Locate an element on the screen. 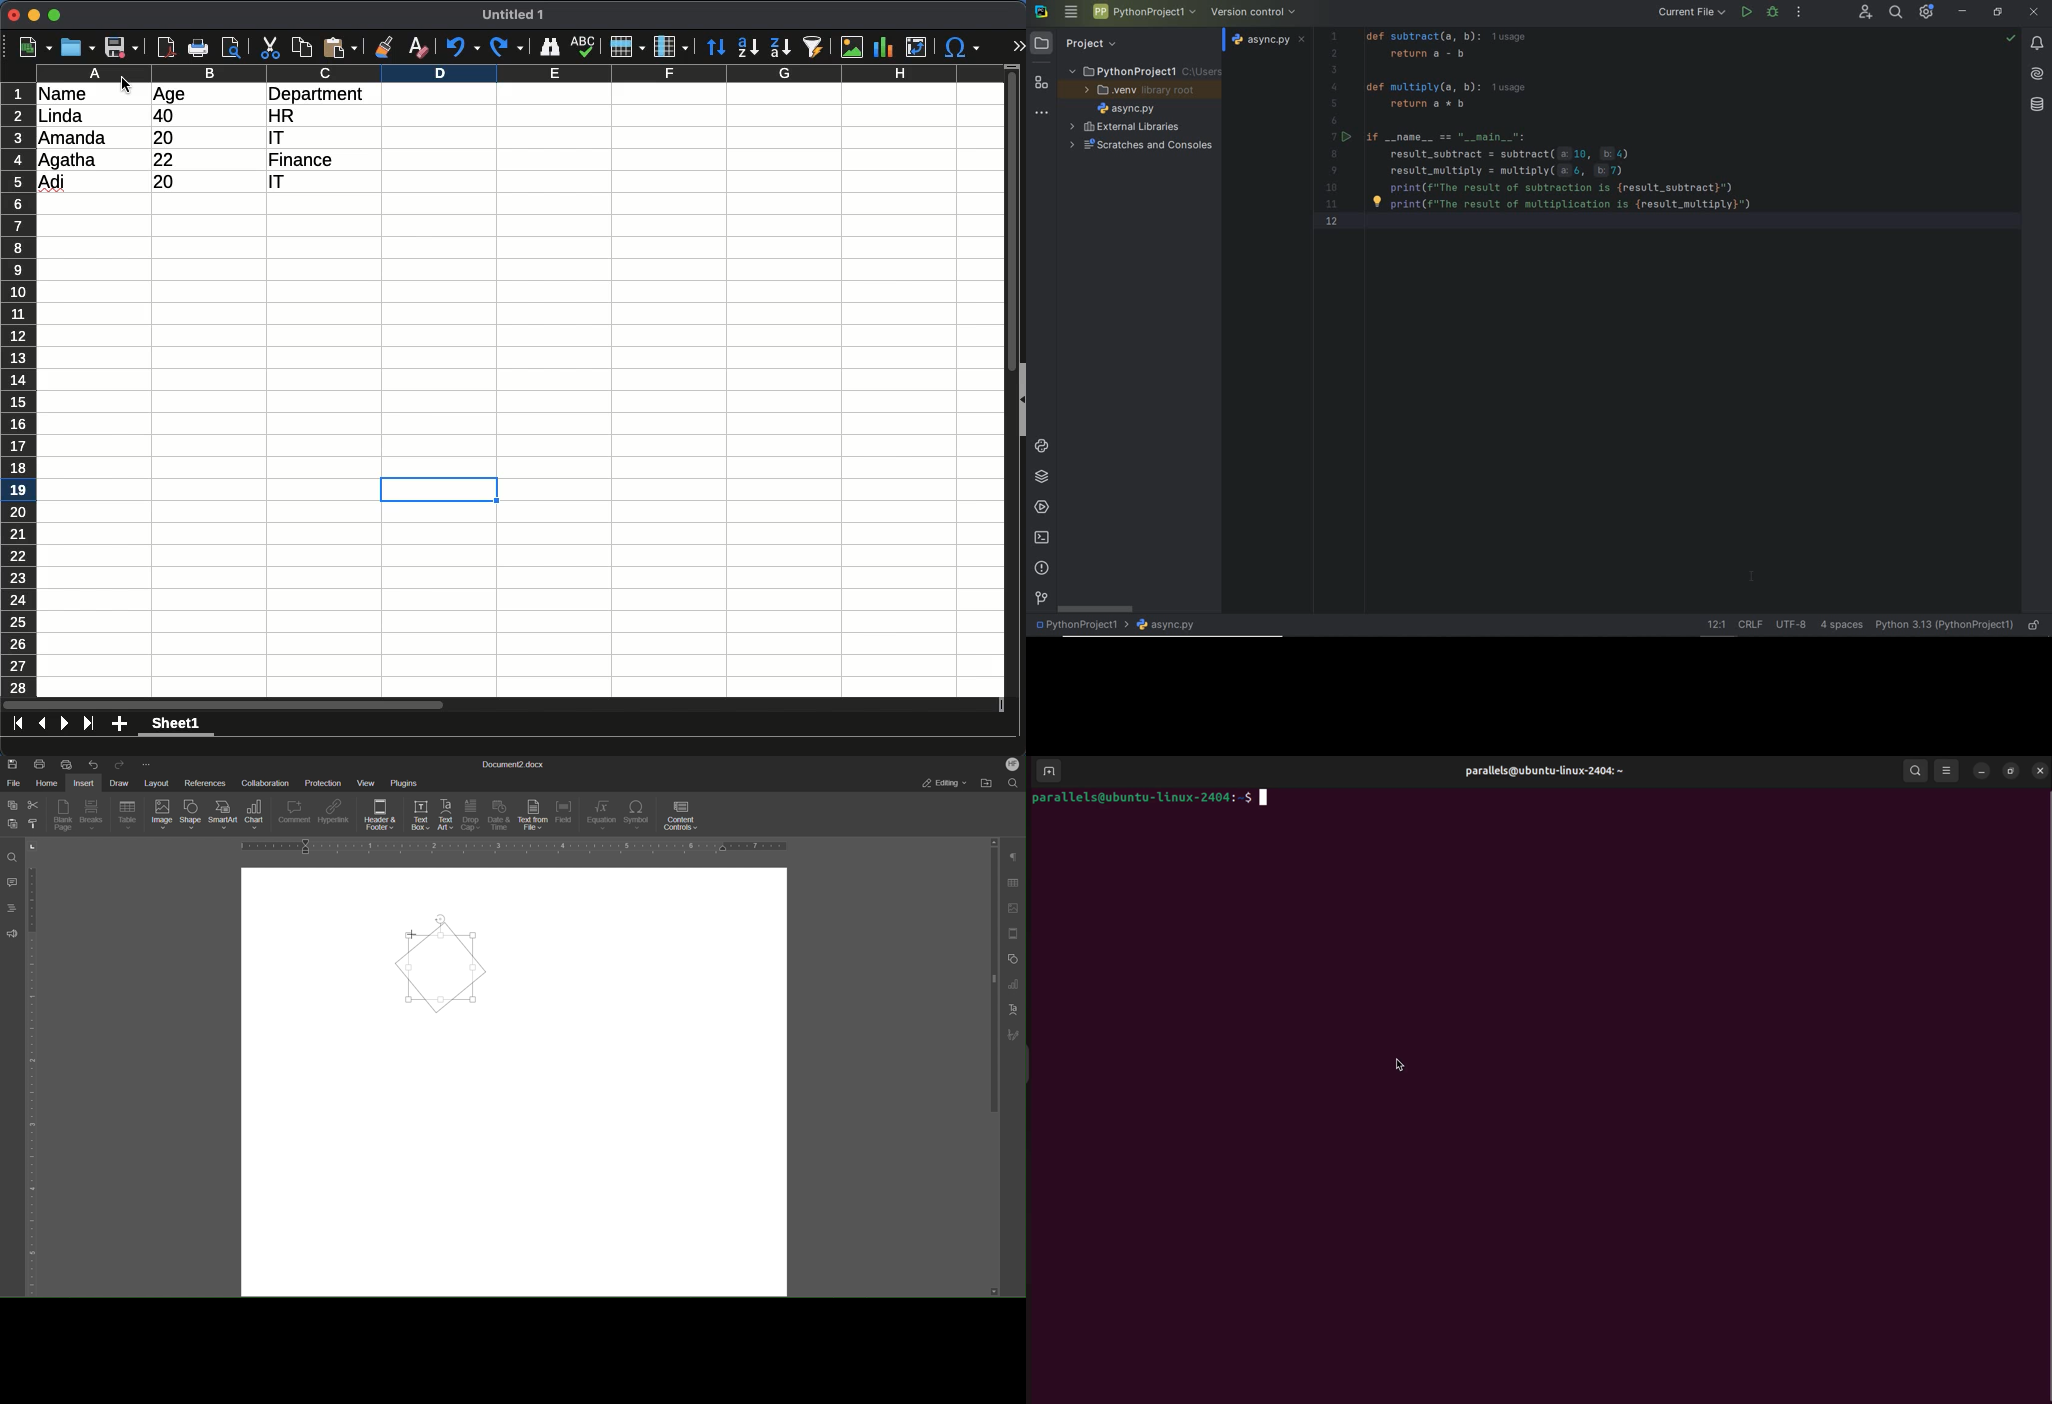 This screenshot has width=2072, height=1428. References is located at coordinates (203, 782).